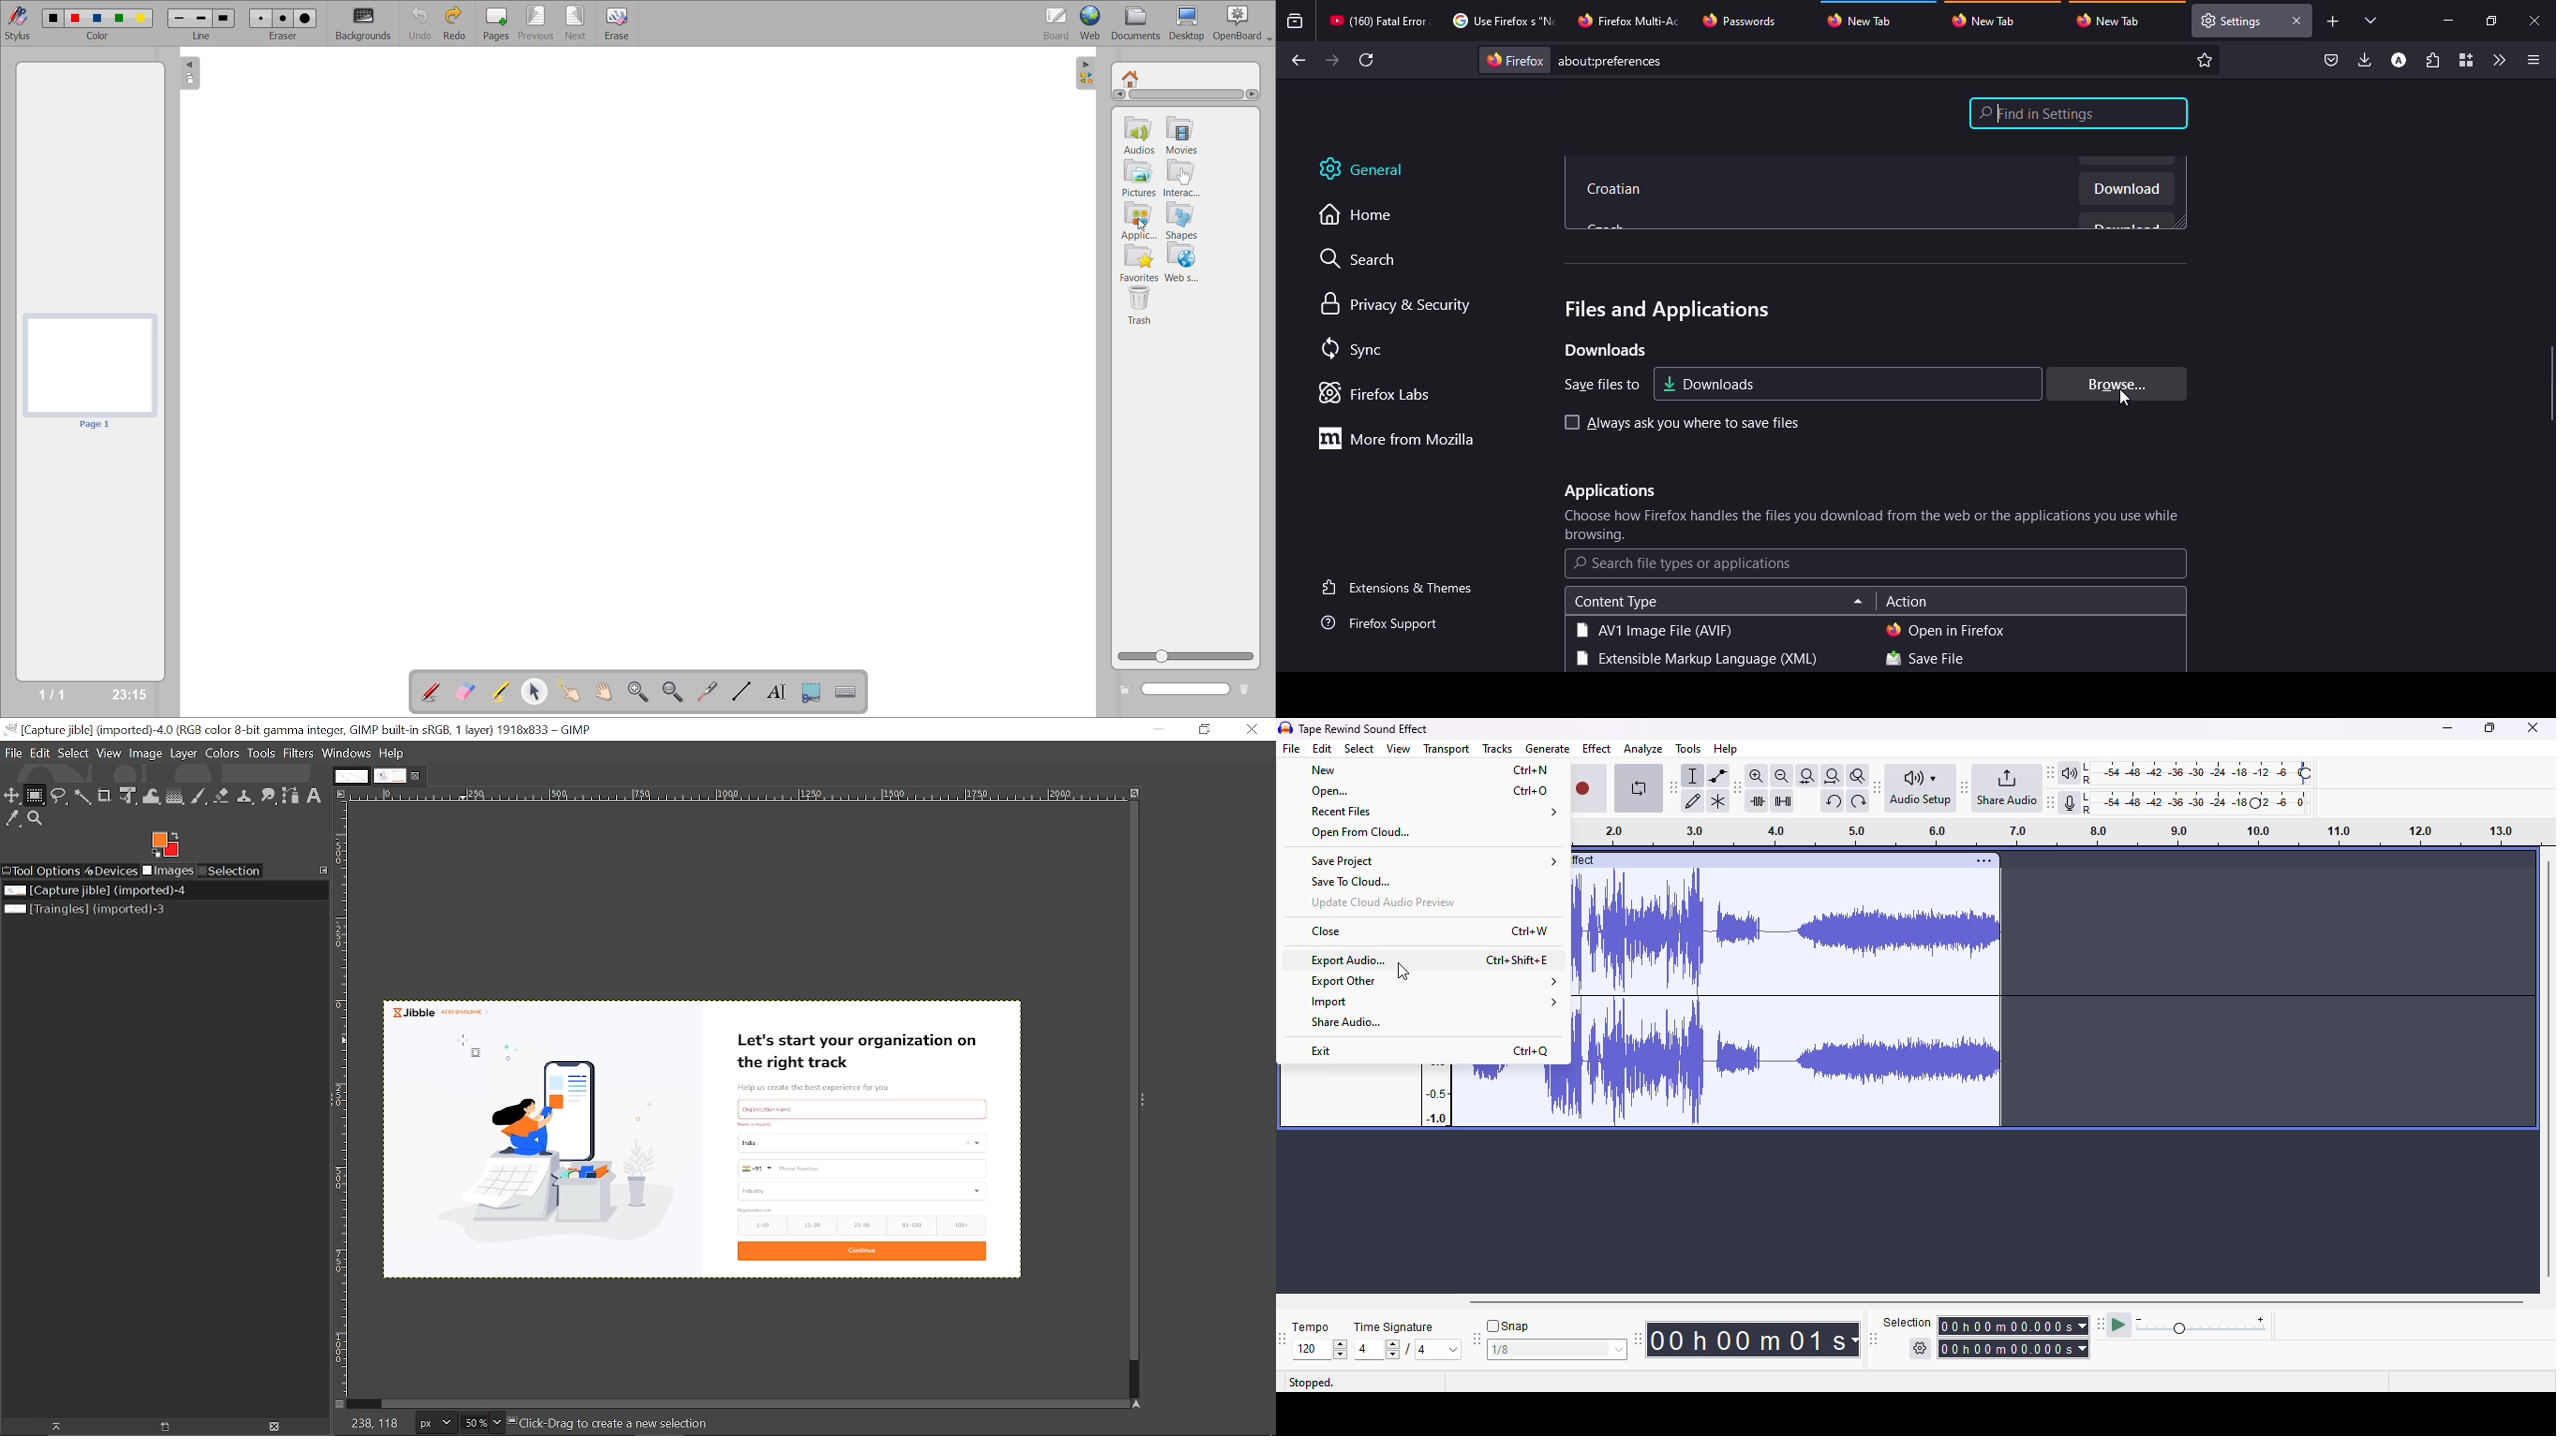 This screenshot has height=1456, width=2576. What do you see at coordinates (1356, 350) in the screenshot?
I see `sync` at bounding box center [1356, 350].